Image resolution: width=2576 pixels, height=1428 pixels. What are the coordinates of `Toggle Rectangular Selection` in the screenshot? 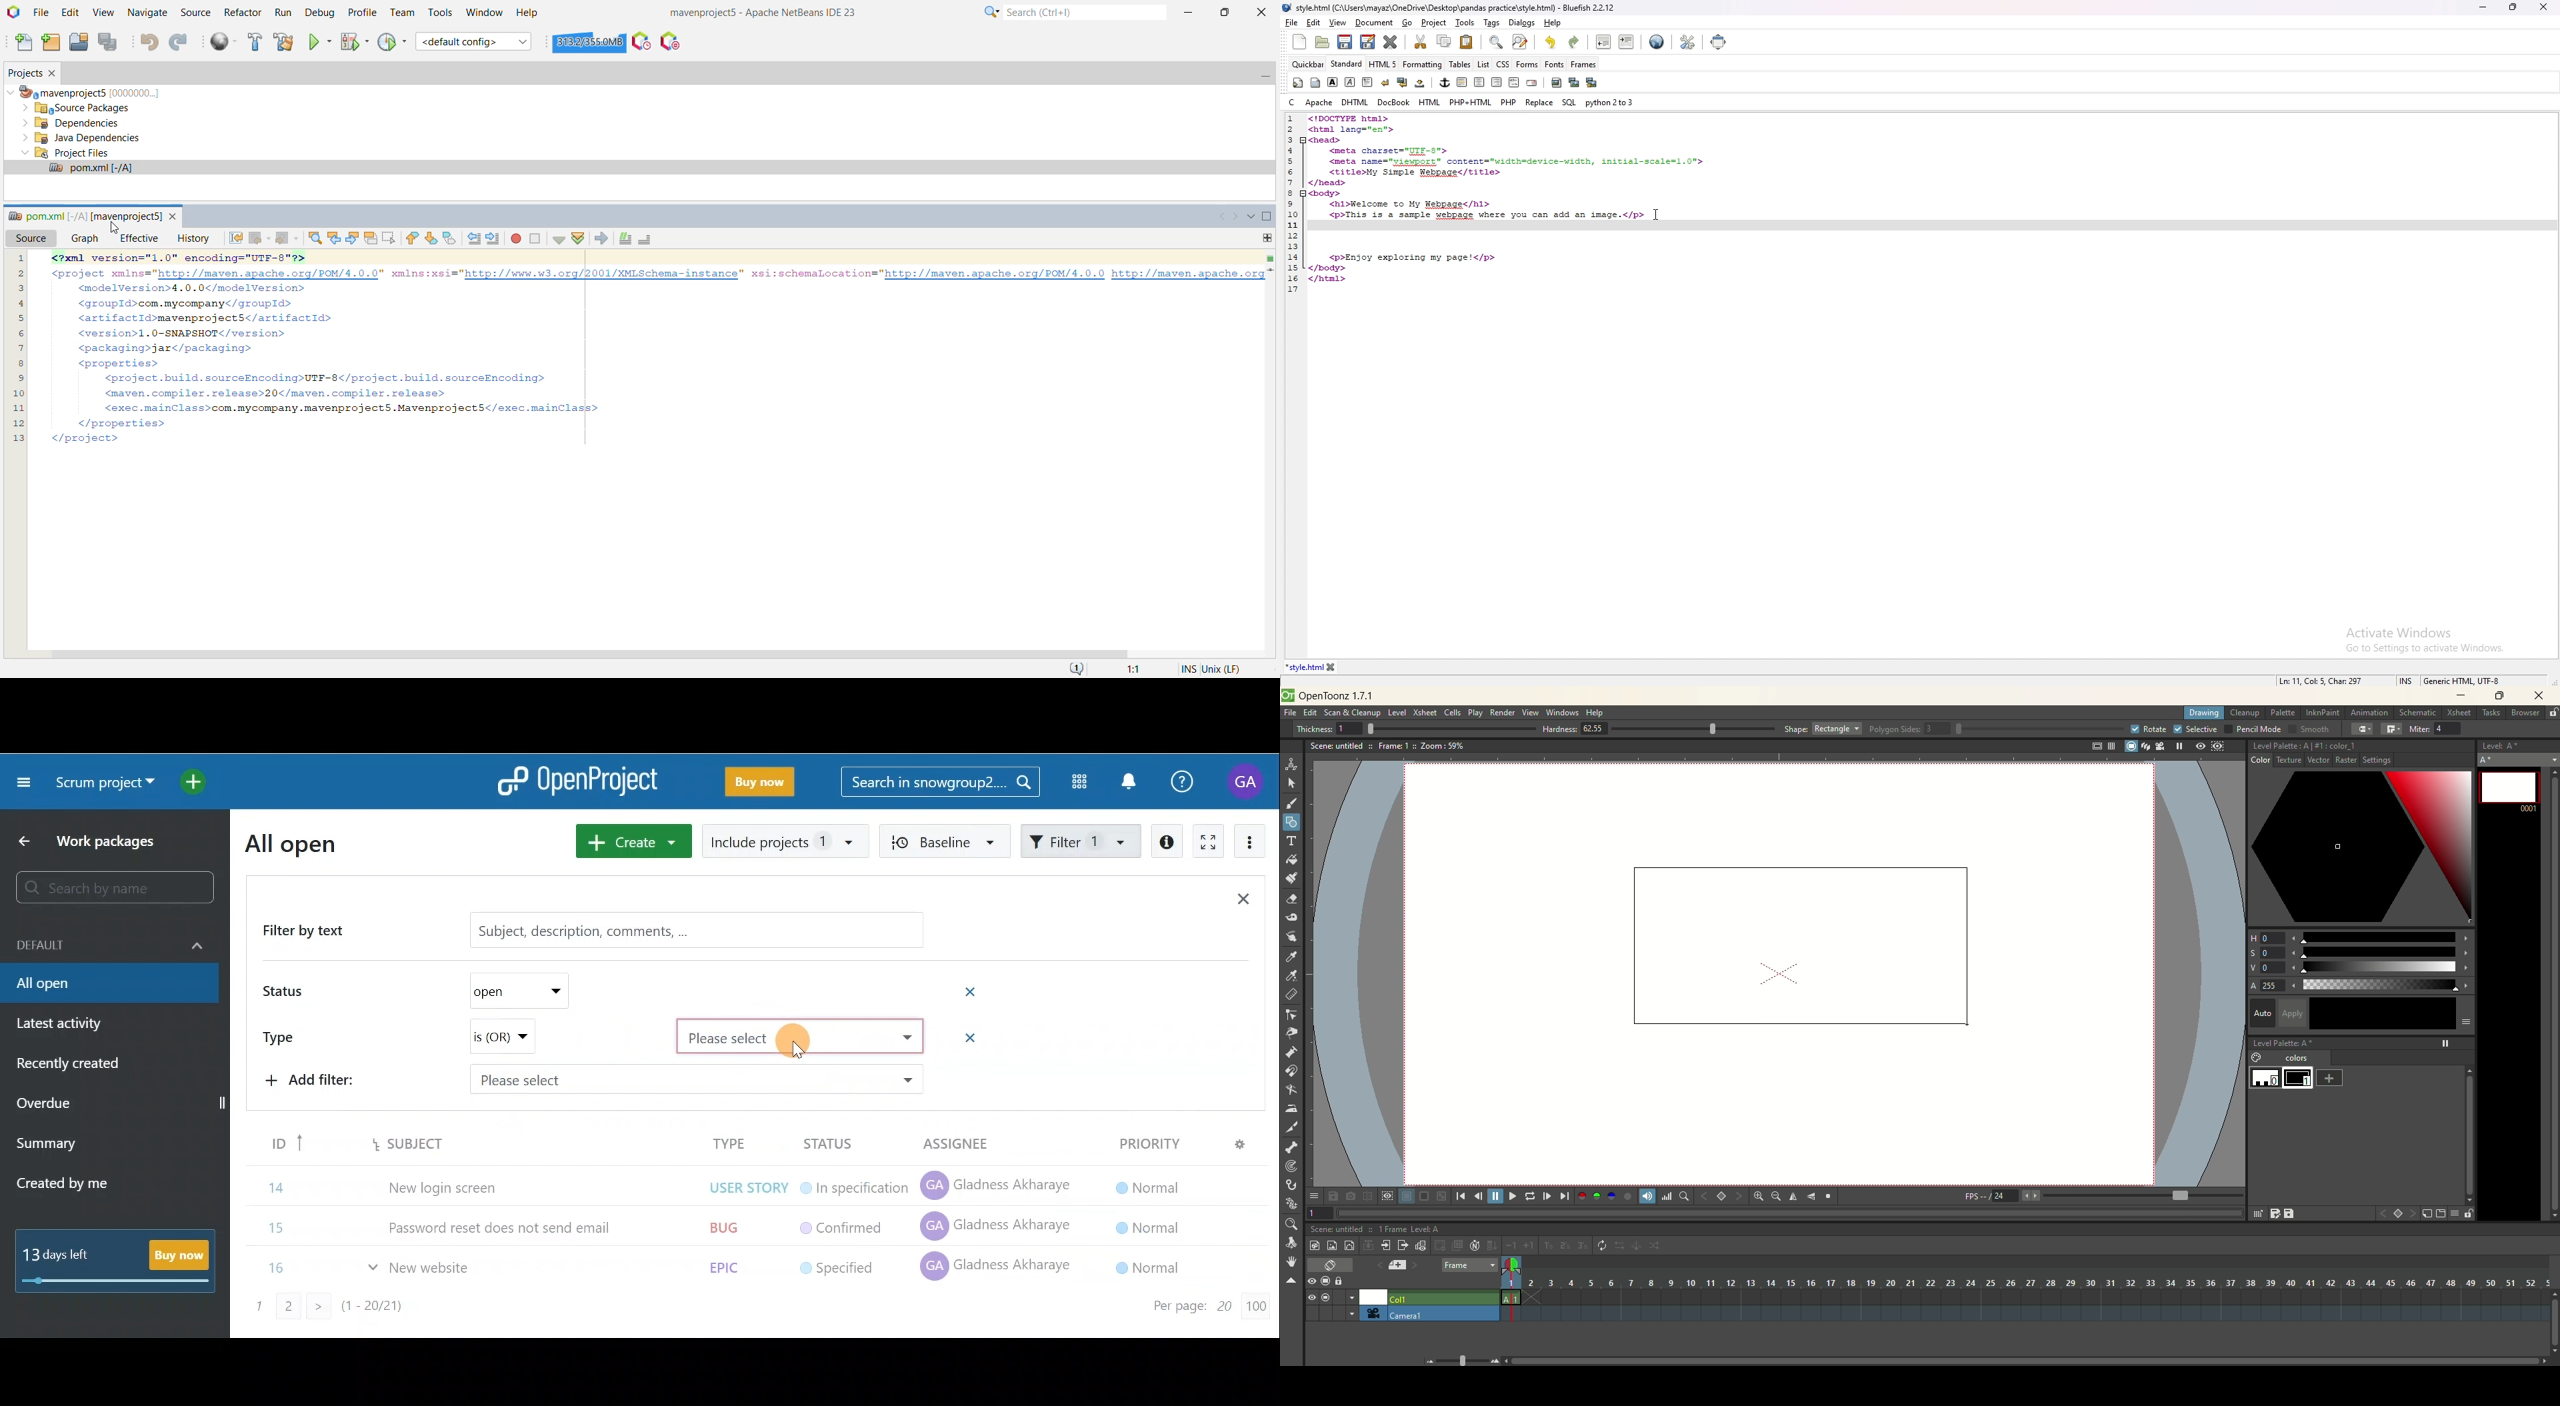 It's located at (390, 238).